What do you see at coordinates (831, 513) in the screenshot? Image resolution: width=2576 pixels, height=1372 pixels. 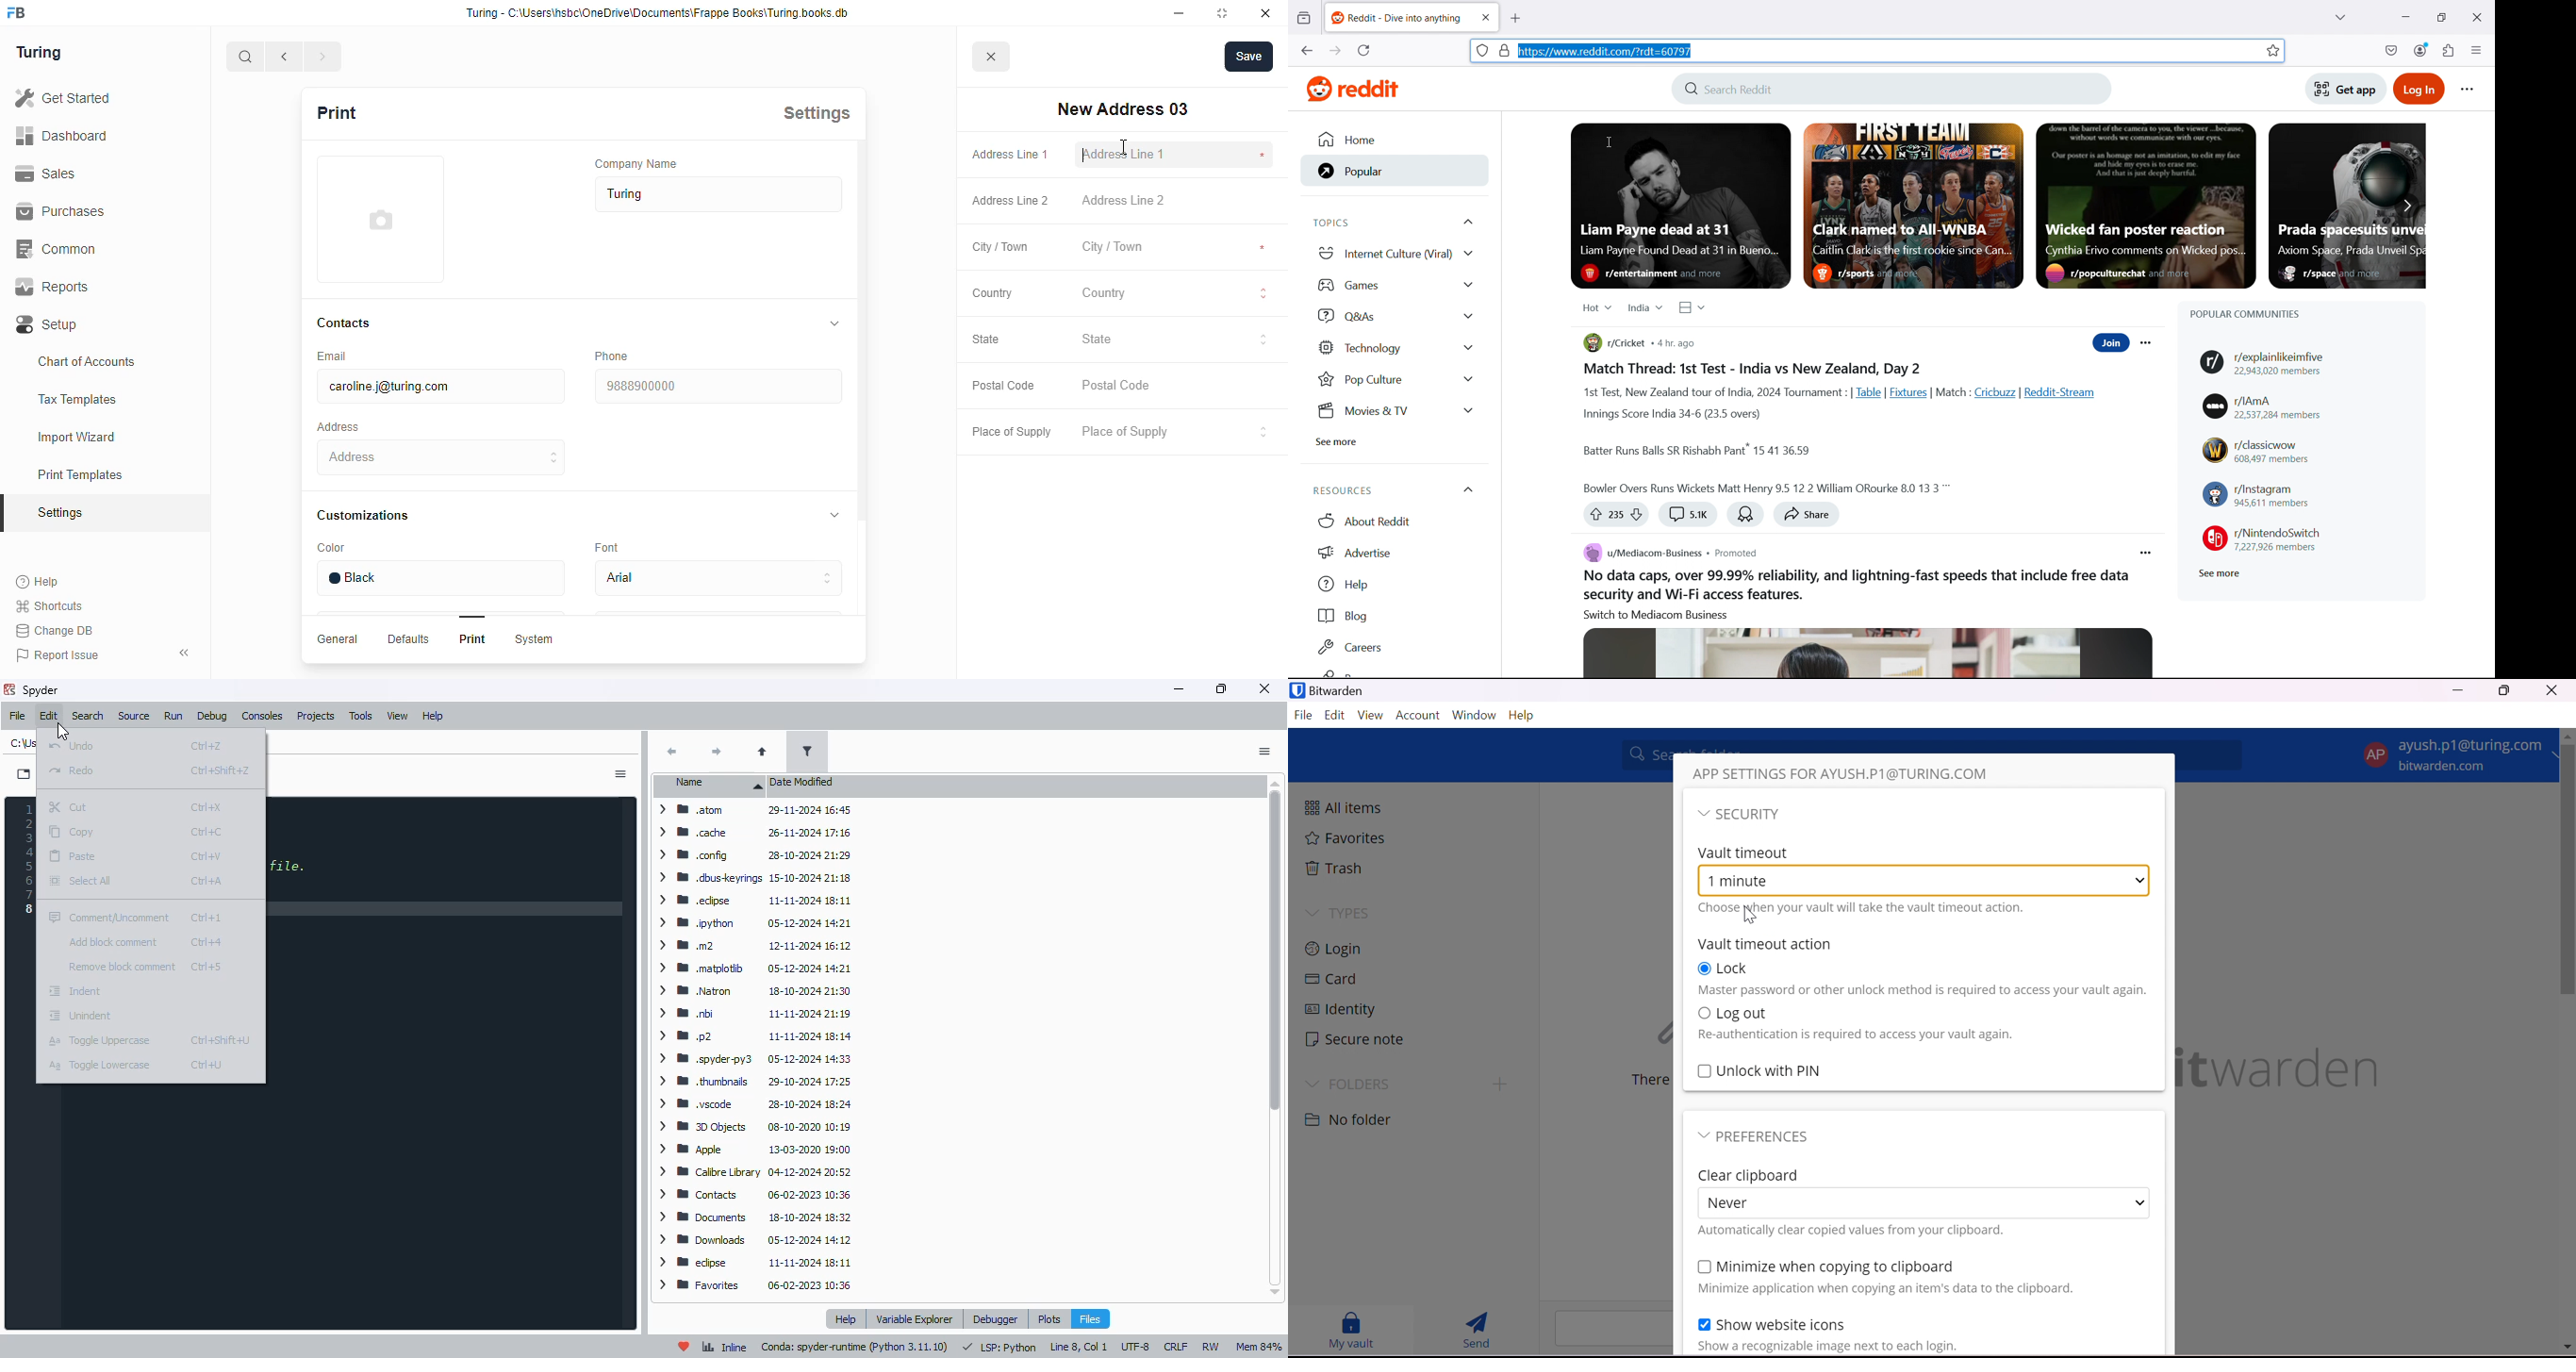 I see `toggle expand/collapse` at bounding box center [831, 513].